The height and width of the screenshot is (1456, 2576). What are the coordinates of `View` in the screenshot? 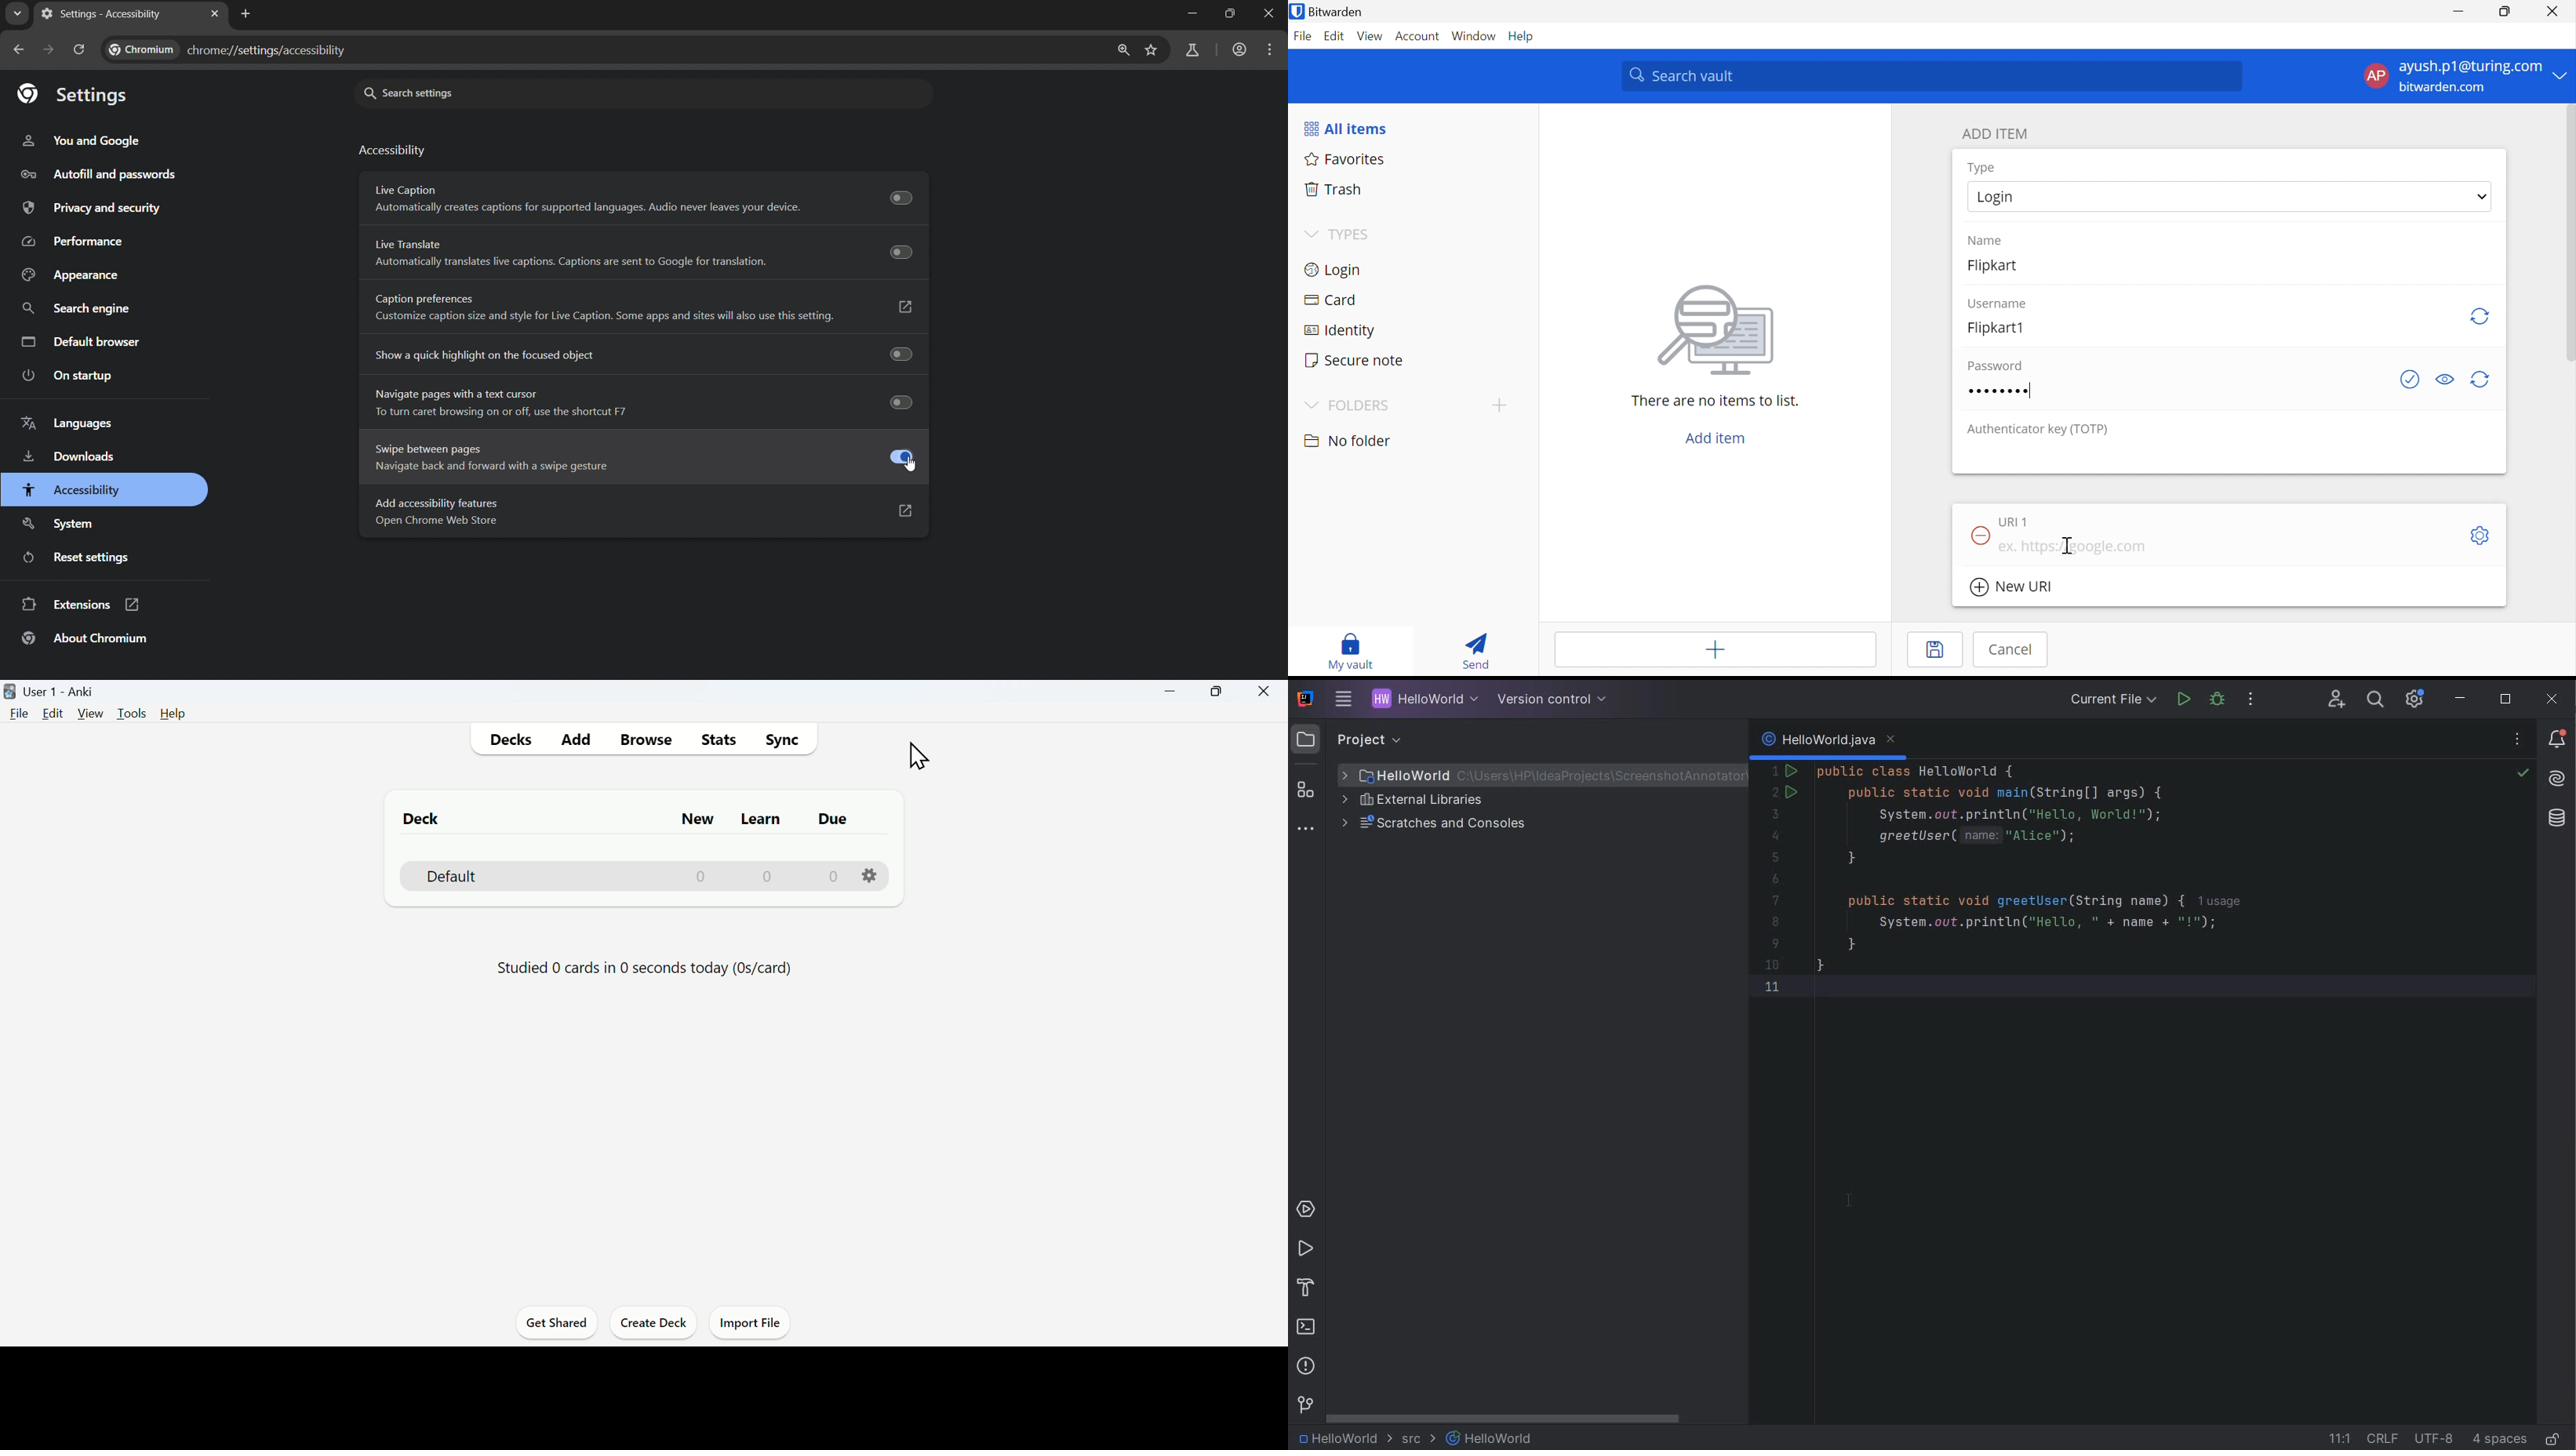 It's located at (91, 713).